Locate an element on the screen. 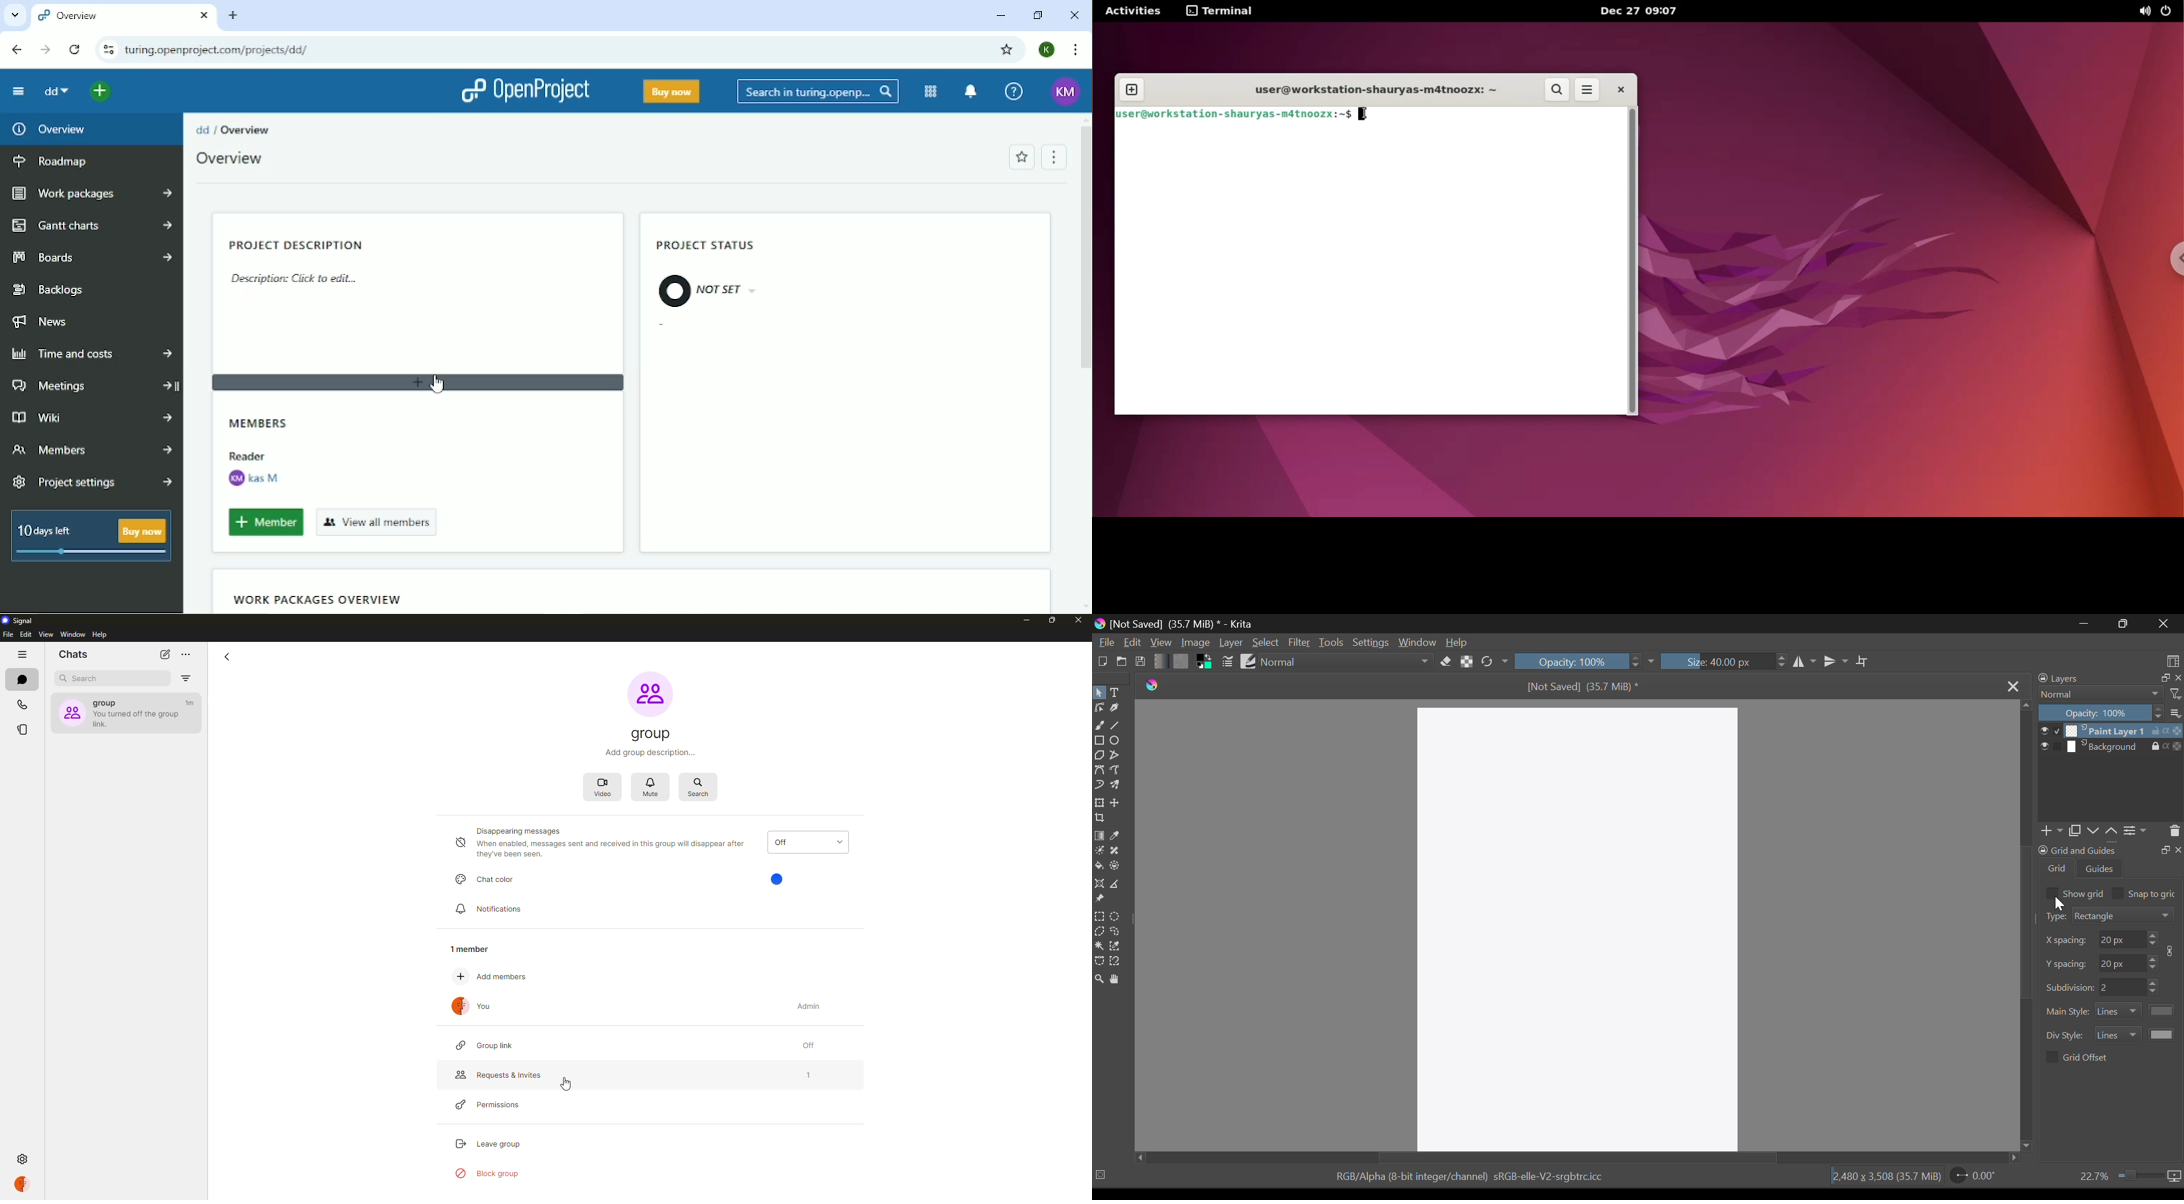 This screenshot has width=2184, height=1204. disappearing messages is located at coordinates (601, 844).